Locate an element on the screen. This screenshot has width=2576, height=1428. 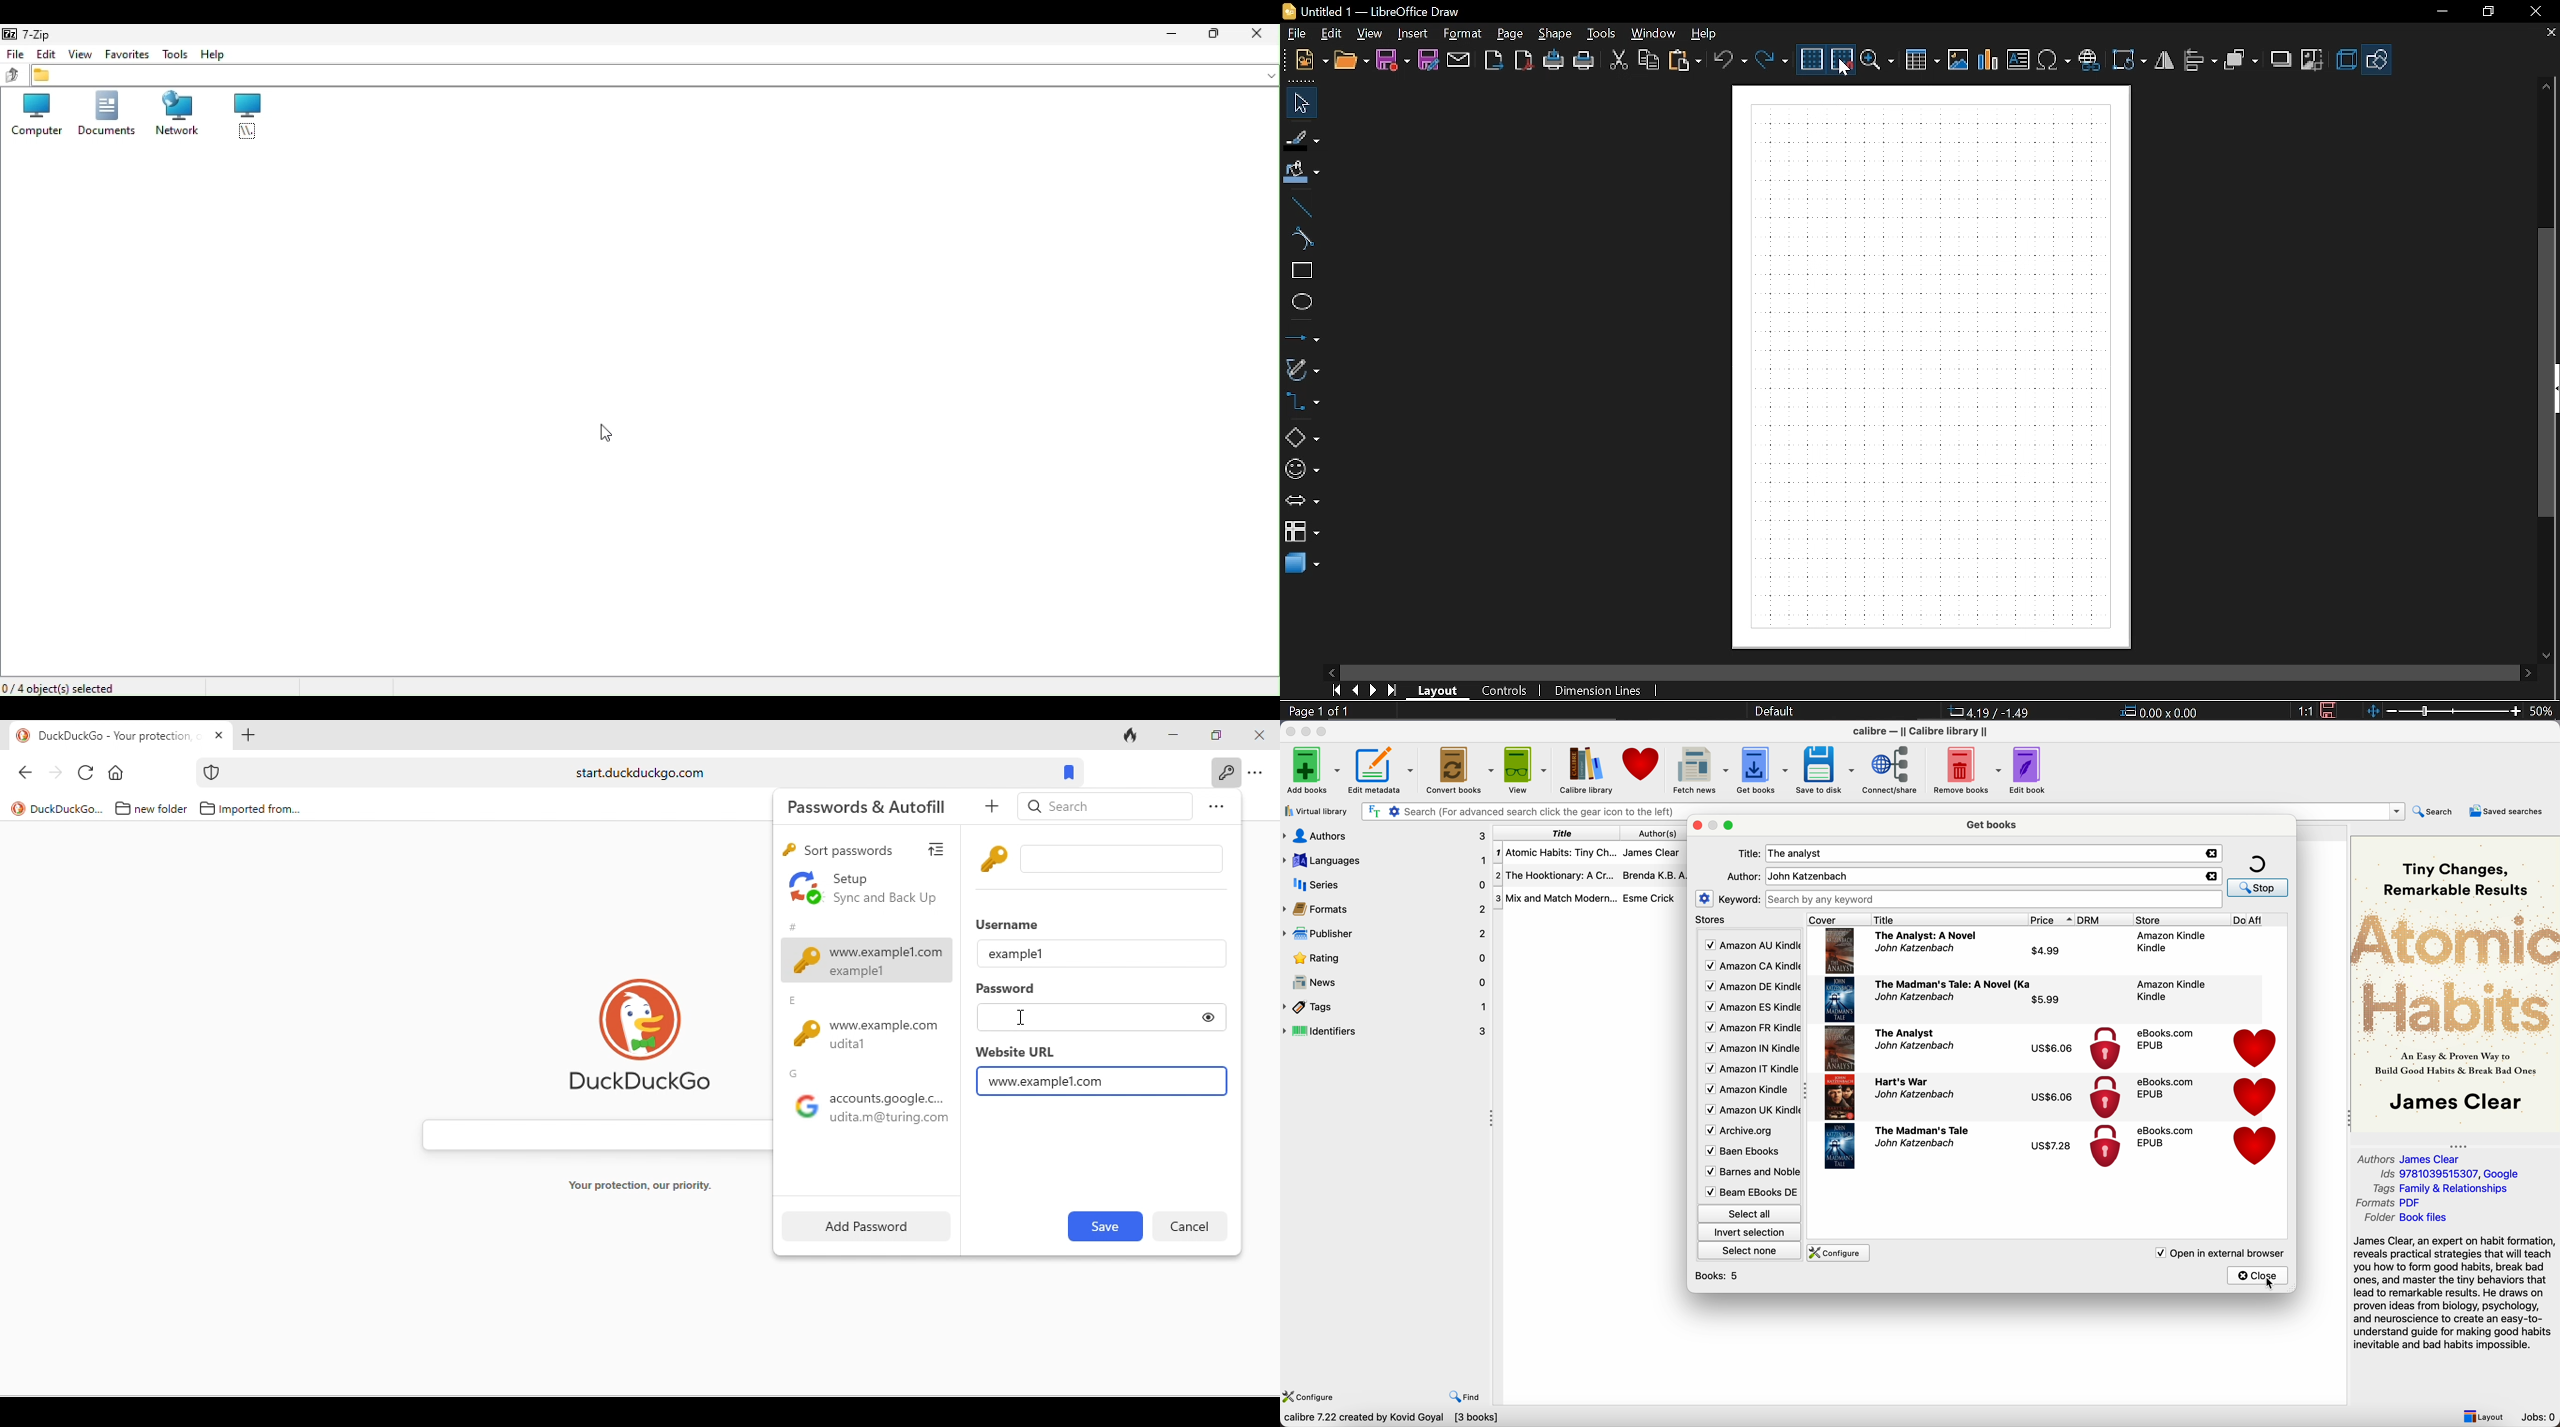
fill color is located at coordinates (1301, 174).